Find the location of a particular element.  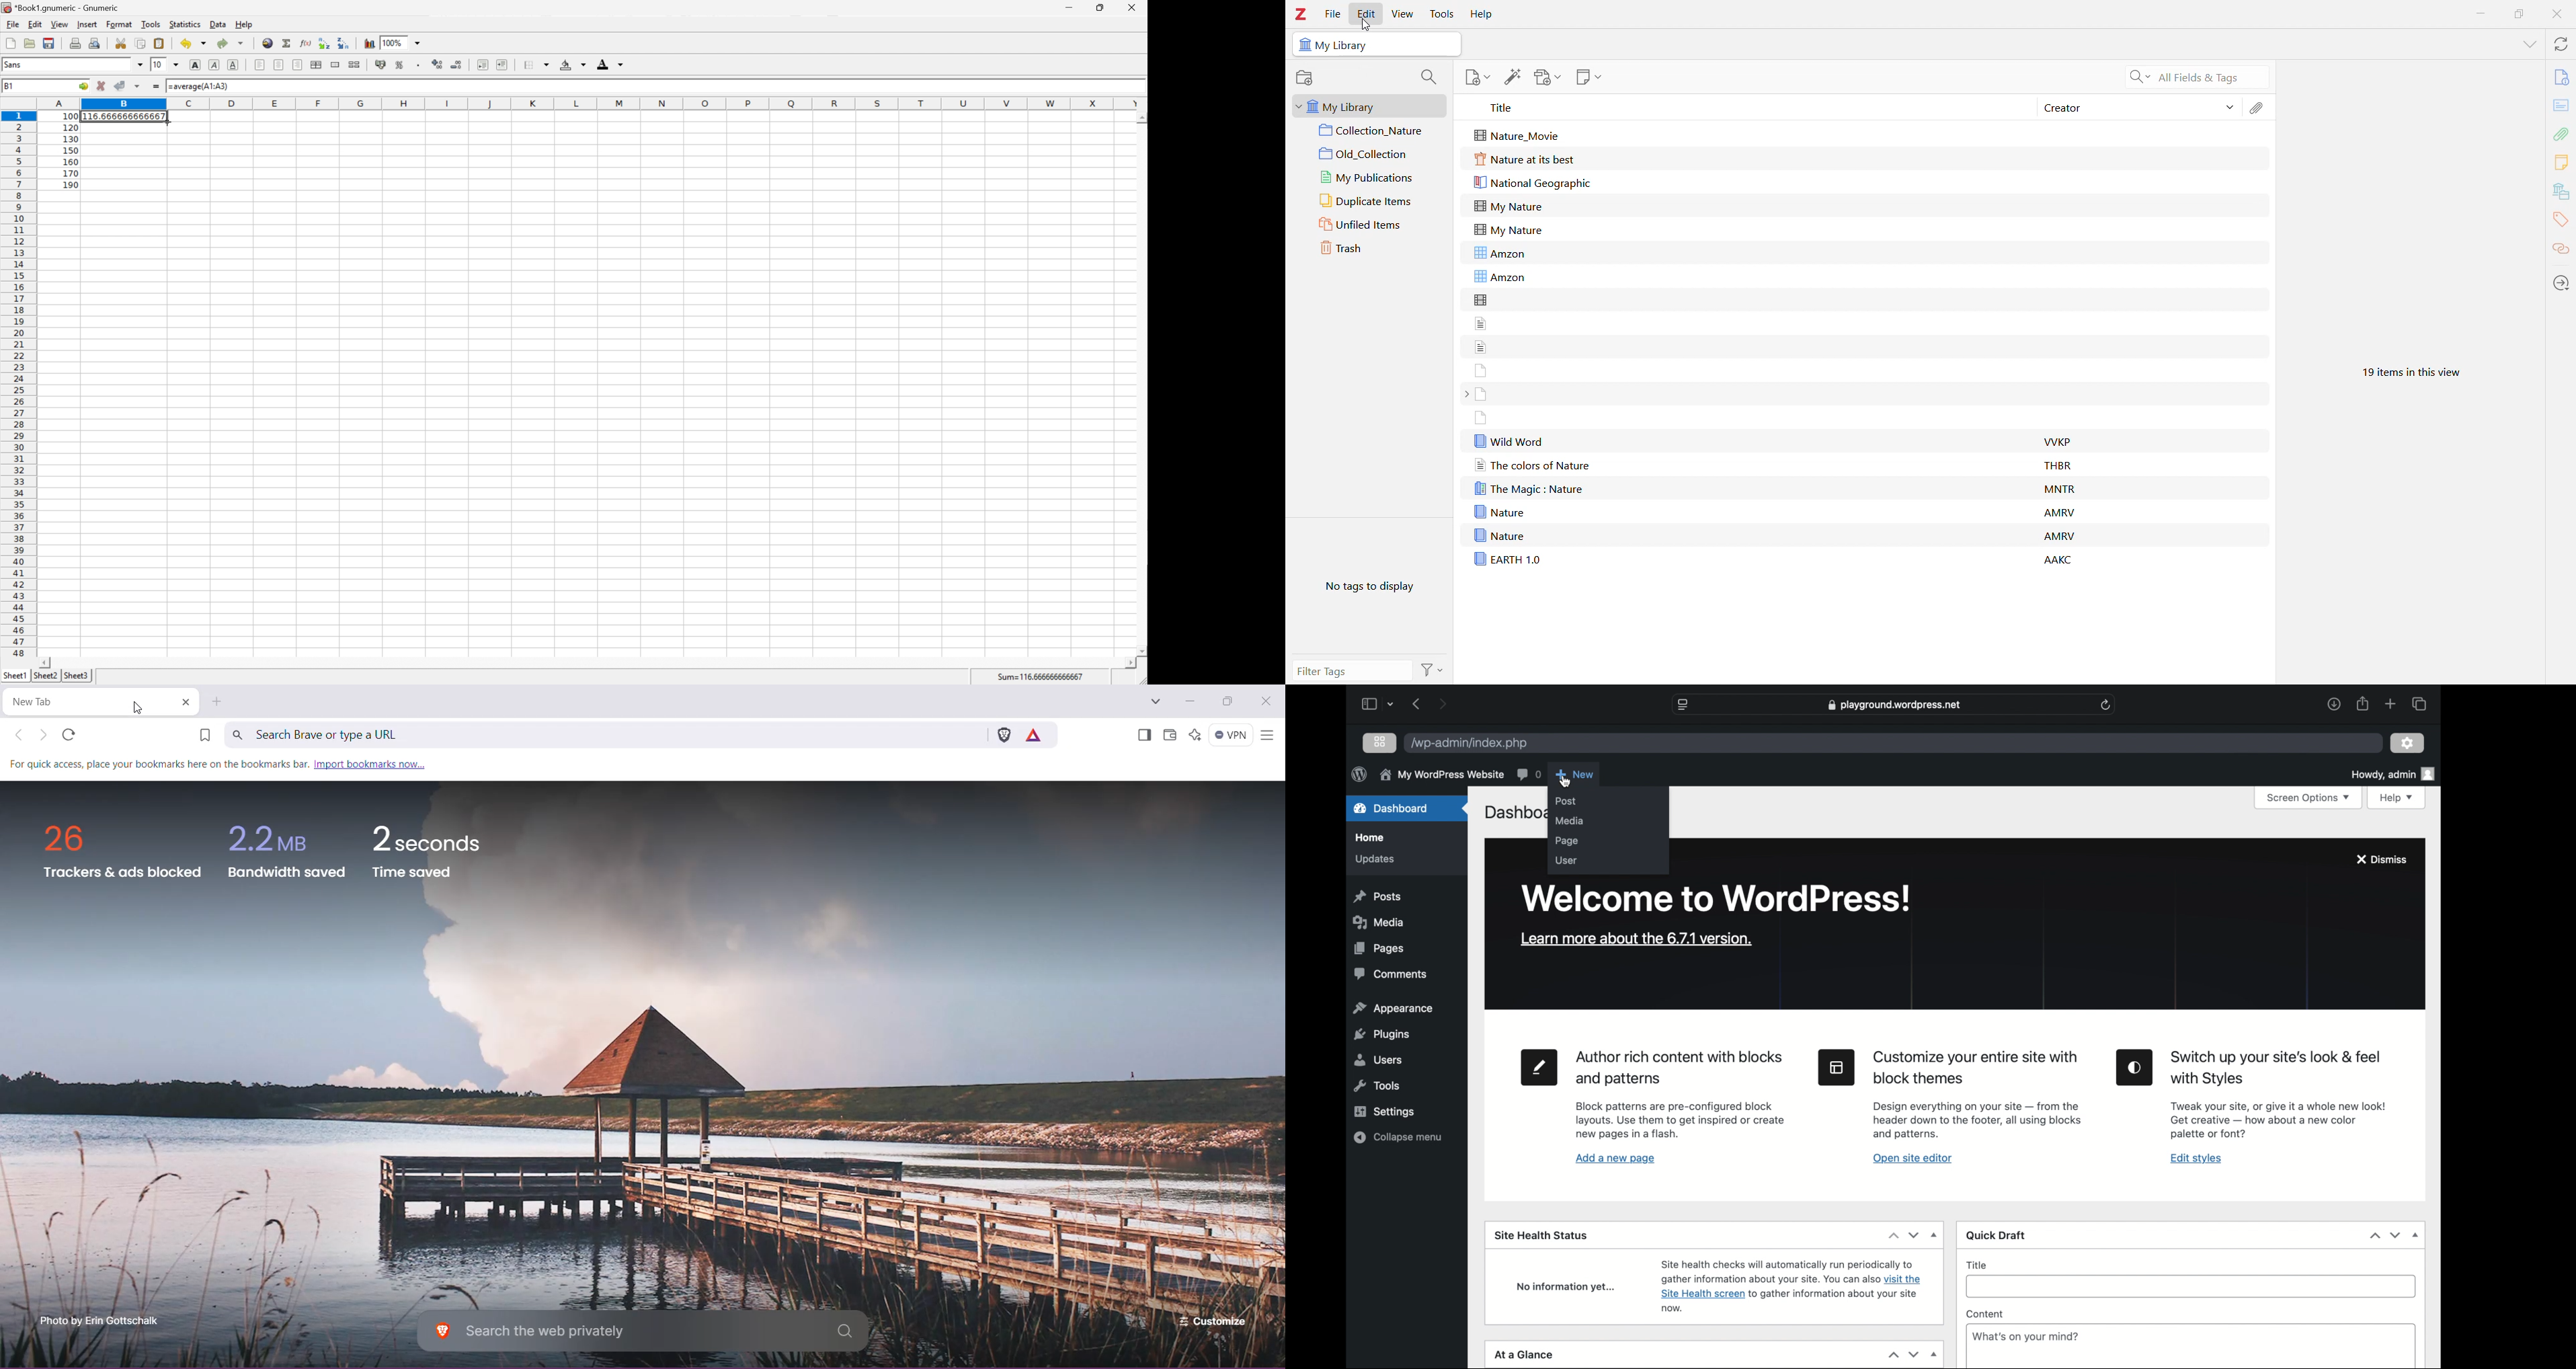

My Library is located at coordinates (1346, 46).